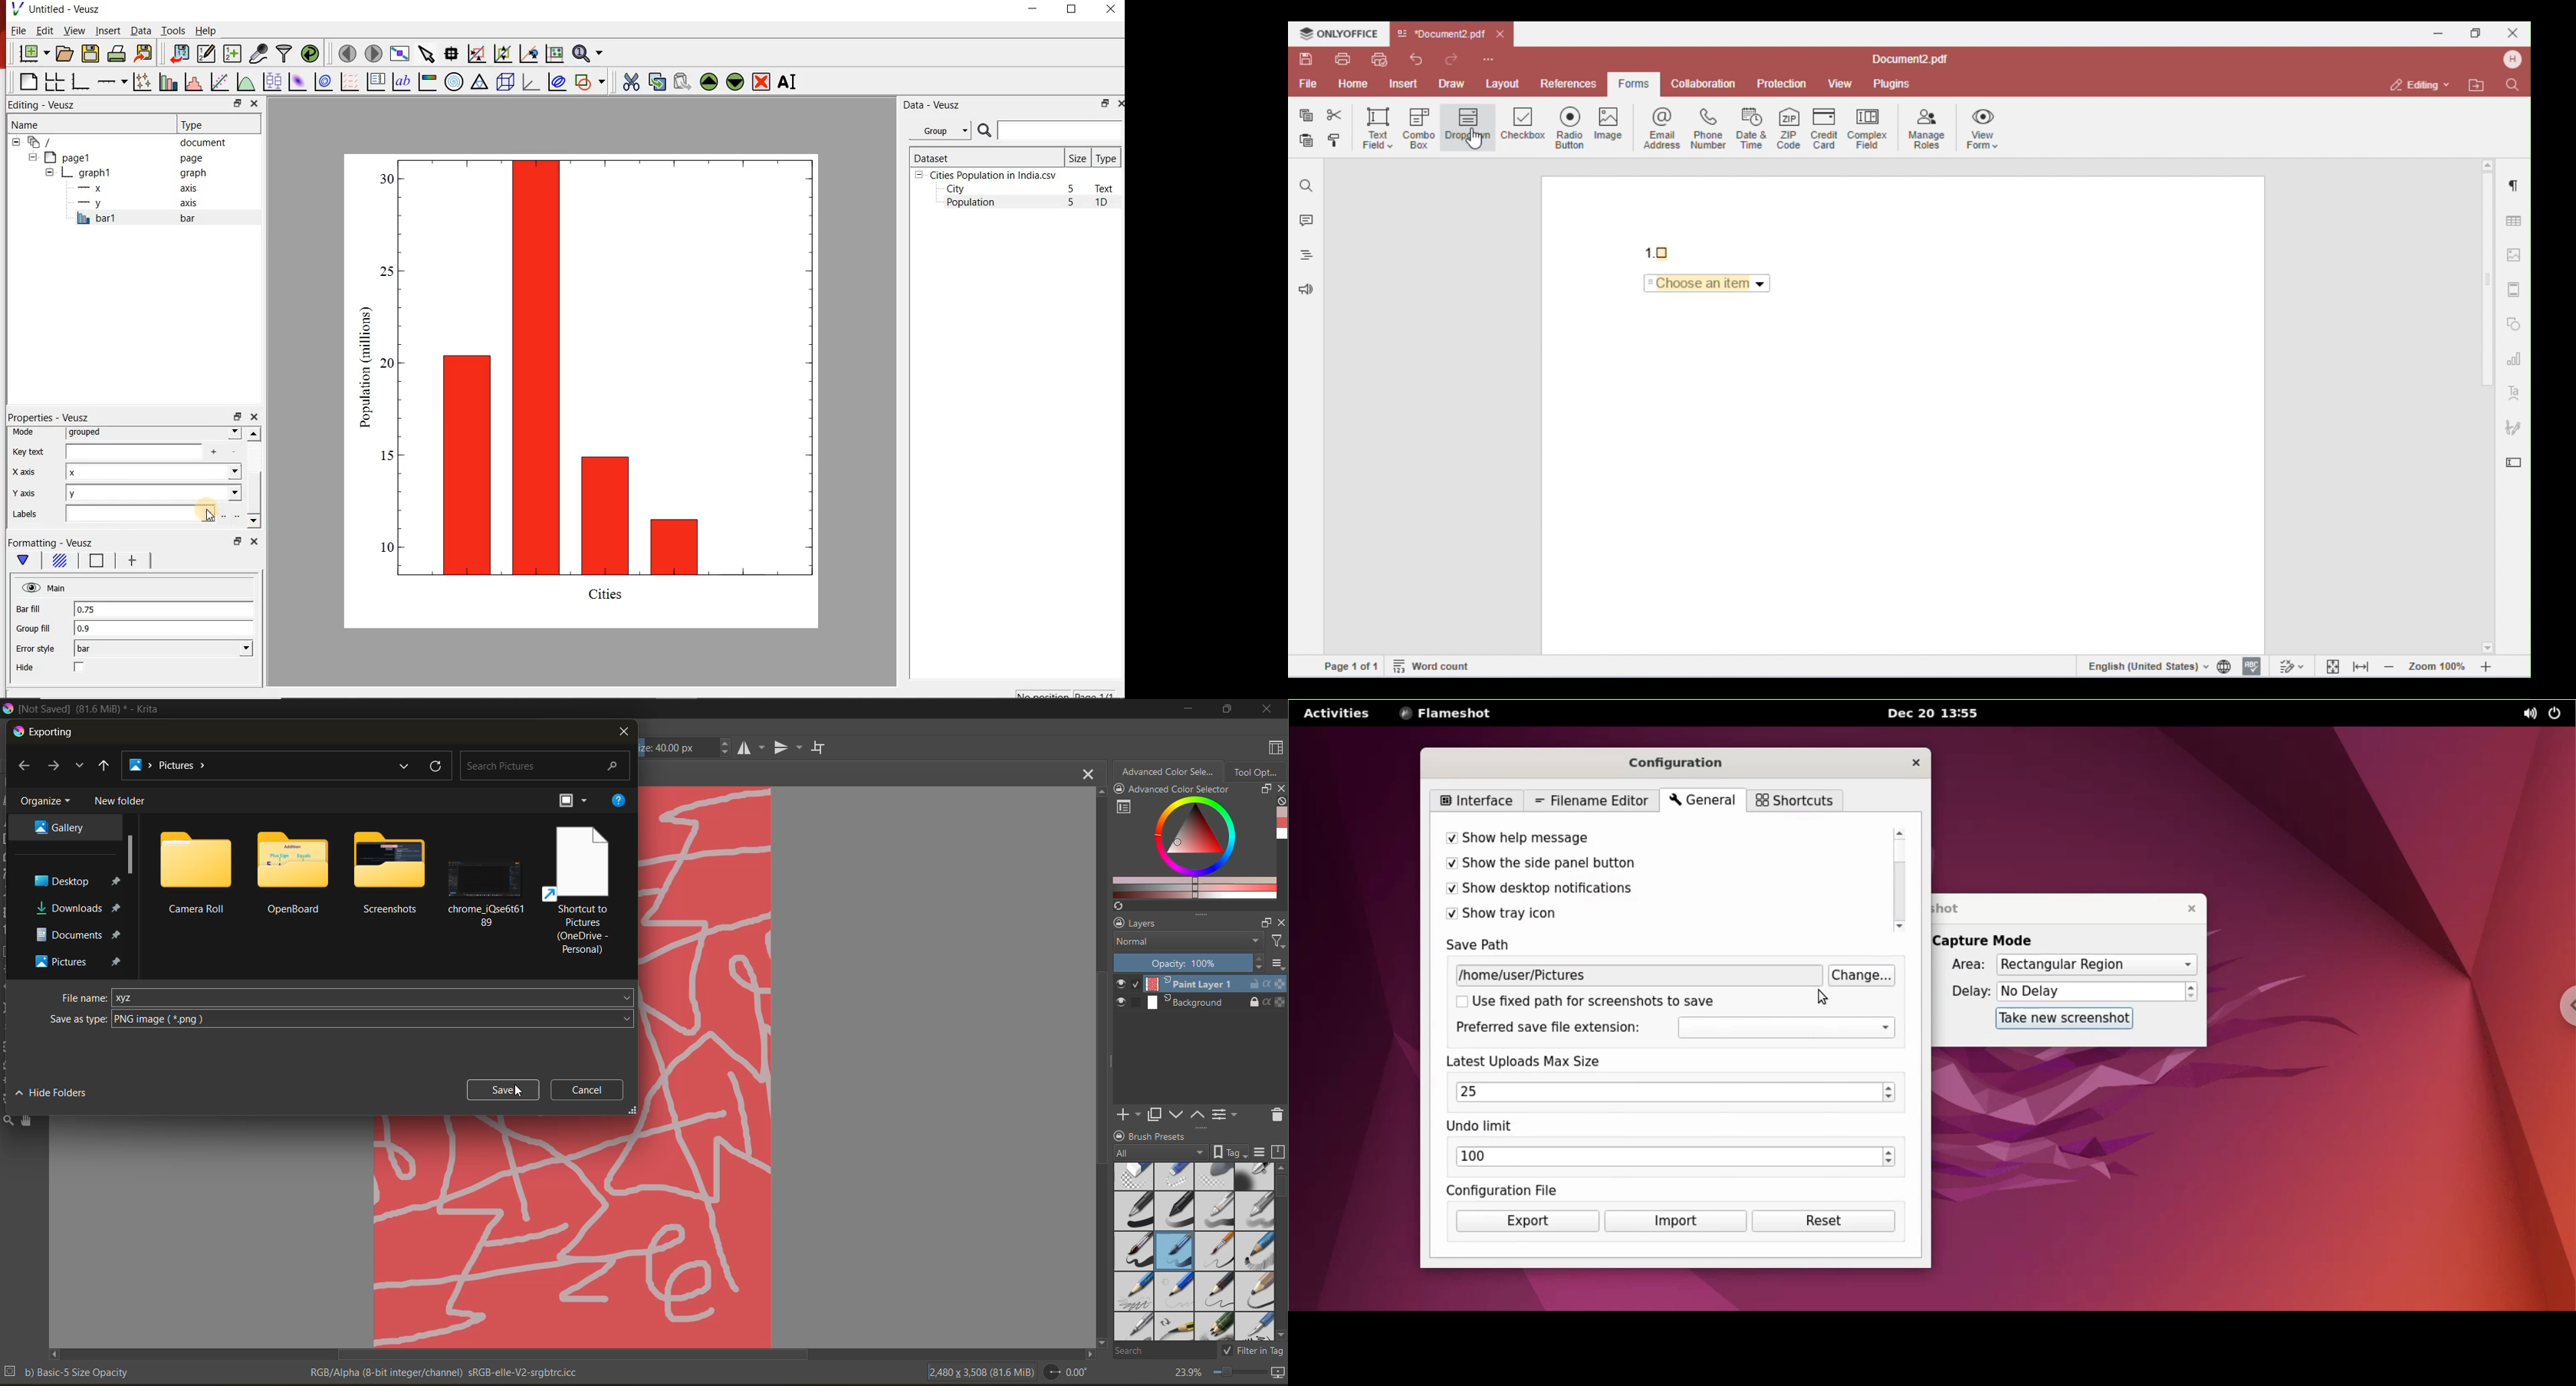  I want to click on remove the selected widgets, so click(763, 82).